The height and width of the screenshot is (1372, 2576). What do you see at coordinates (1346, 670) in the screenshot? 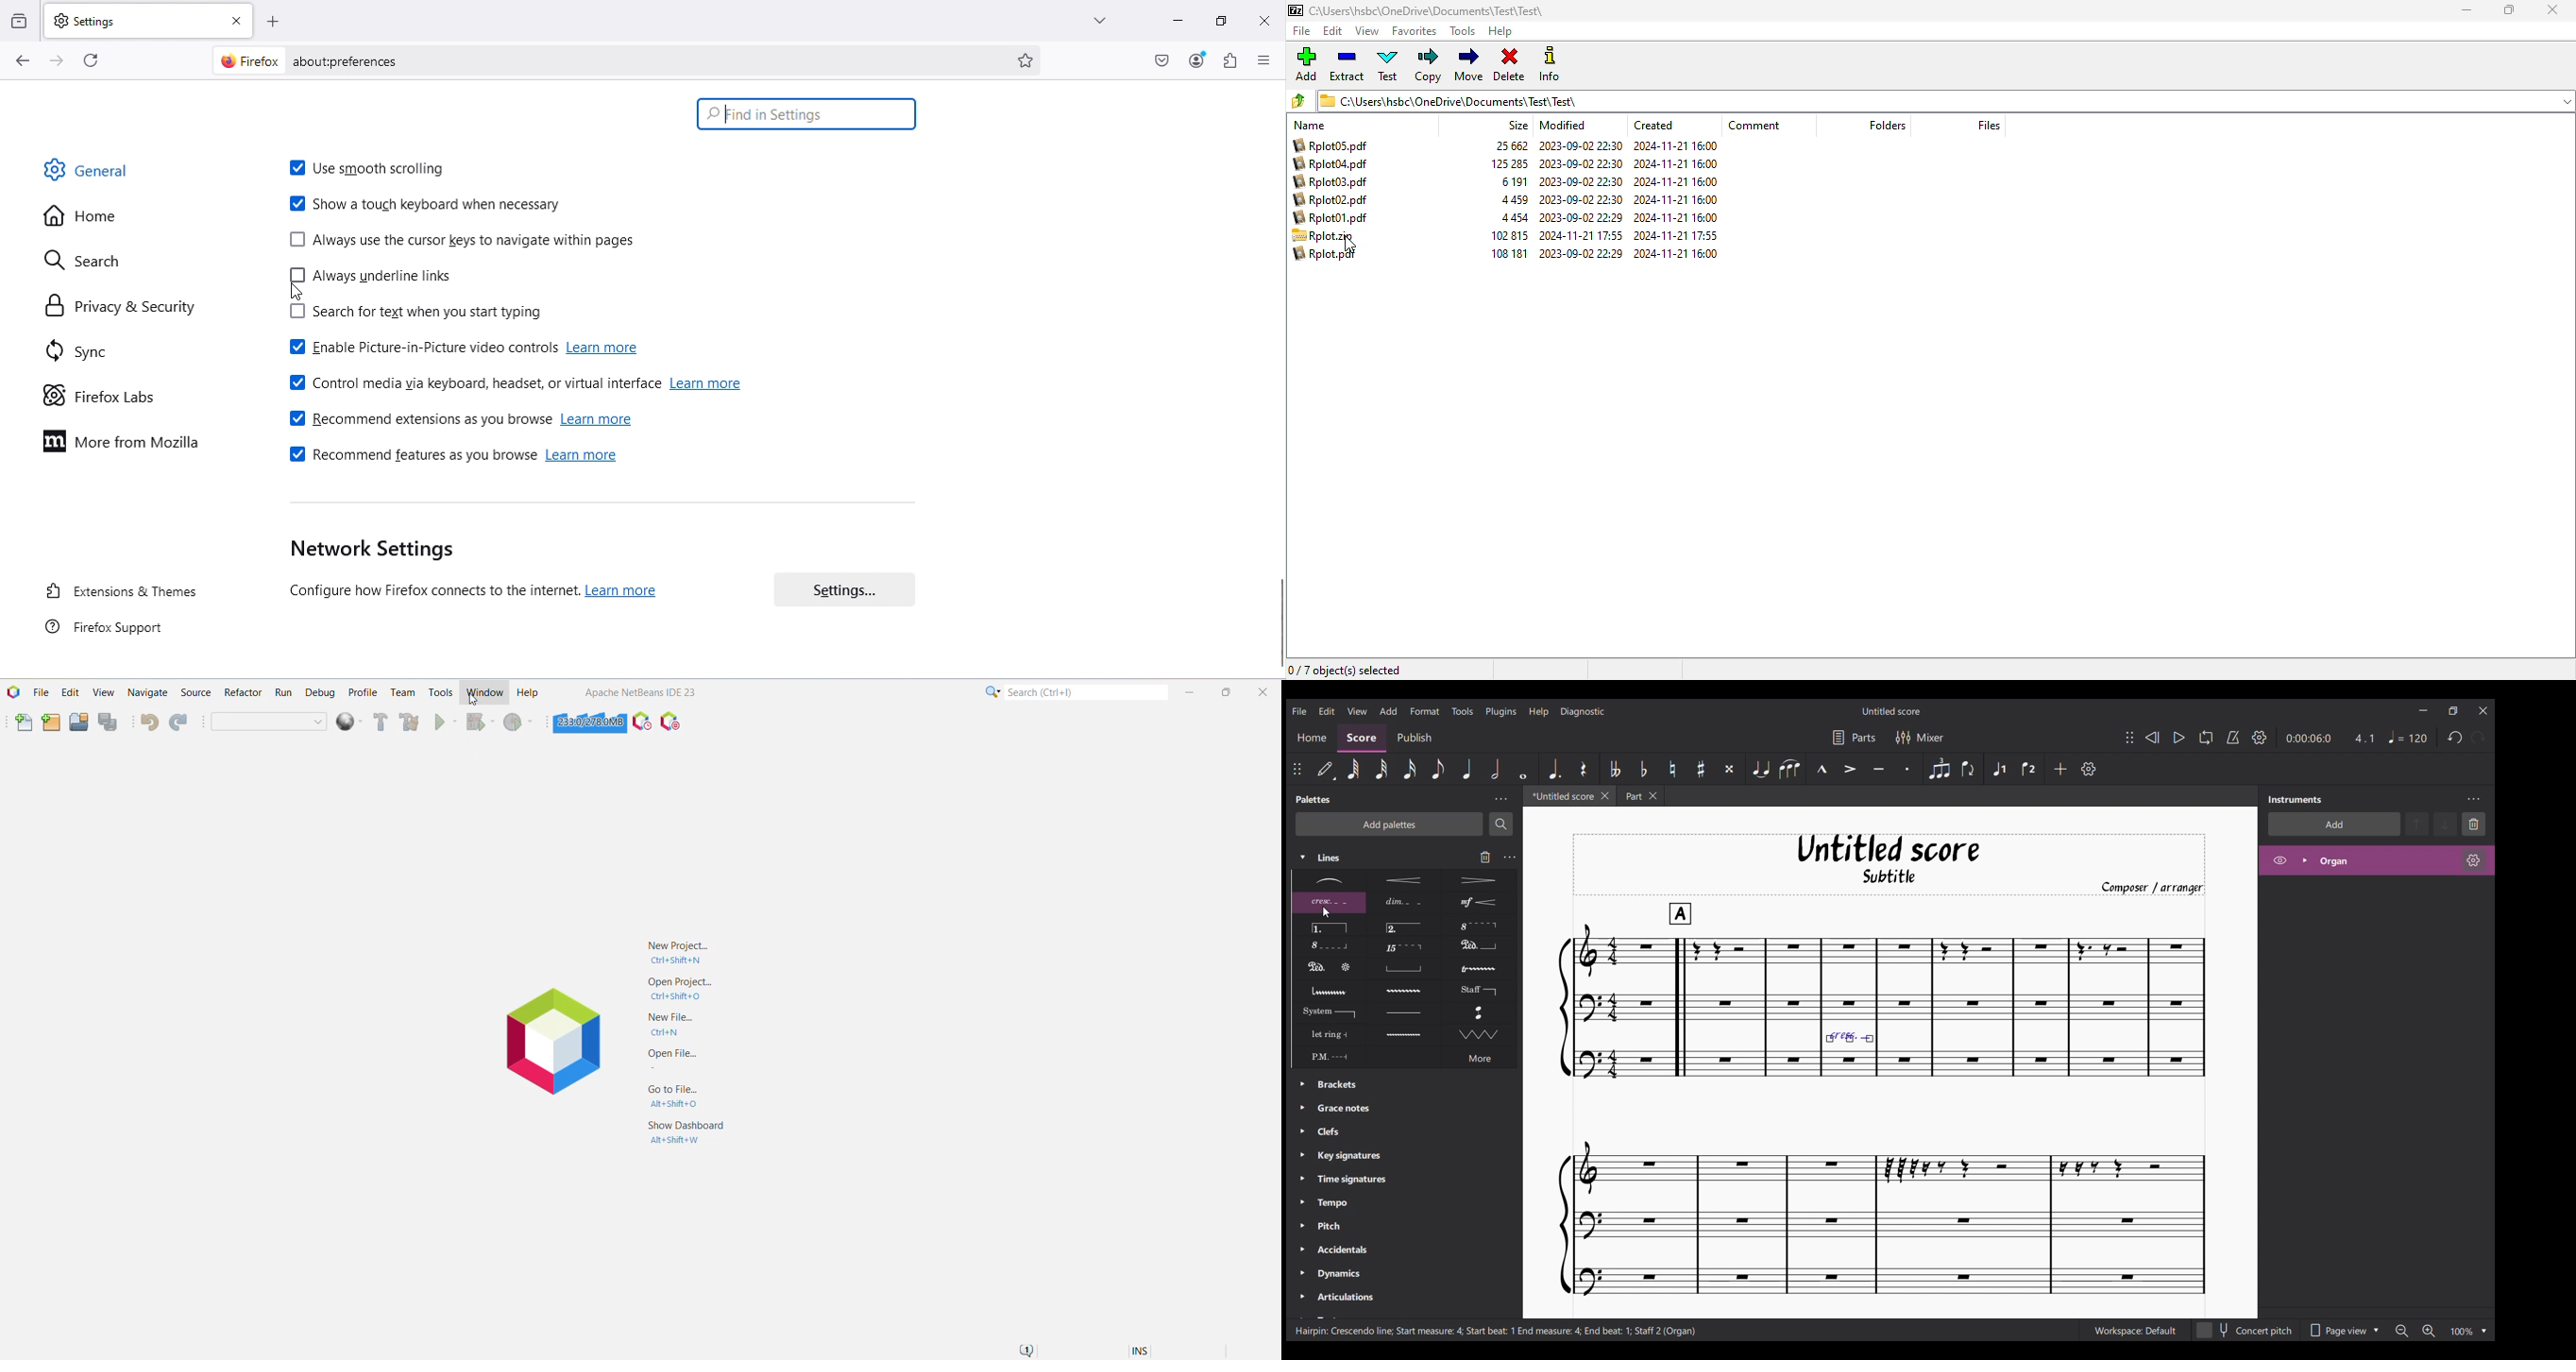
I see `0/7 object(s) selected` at bounding box center [1346, 670].